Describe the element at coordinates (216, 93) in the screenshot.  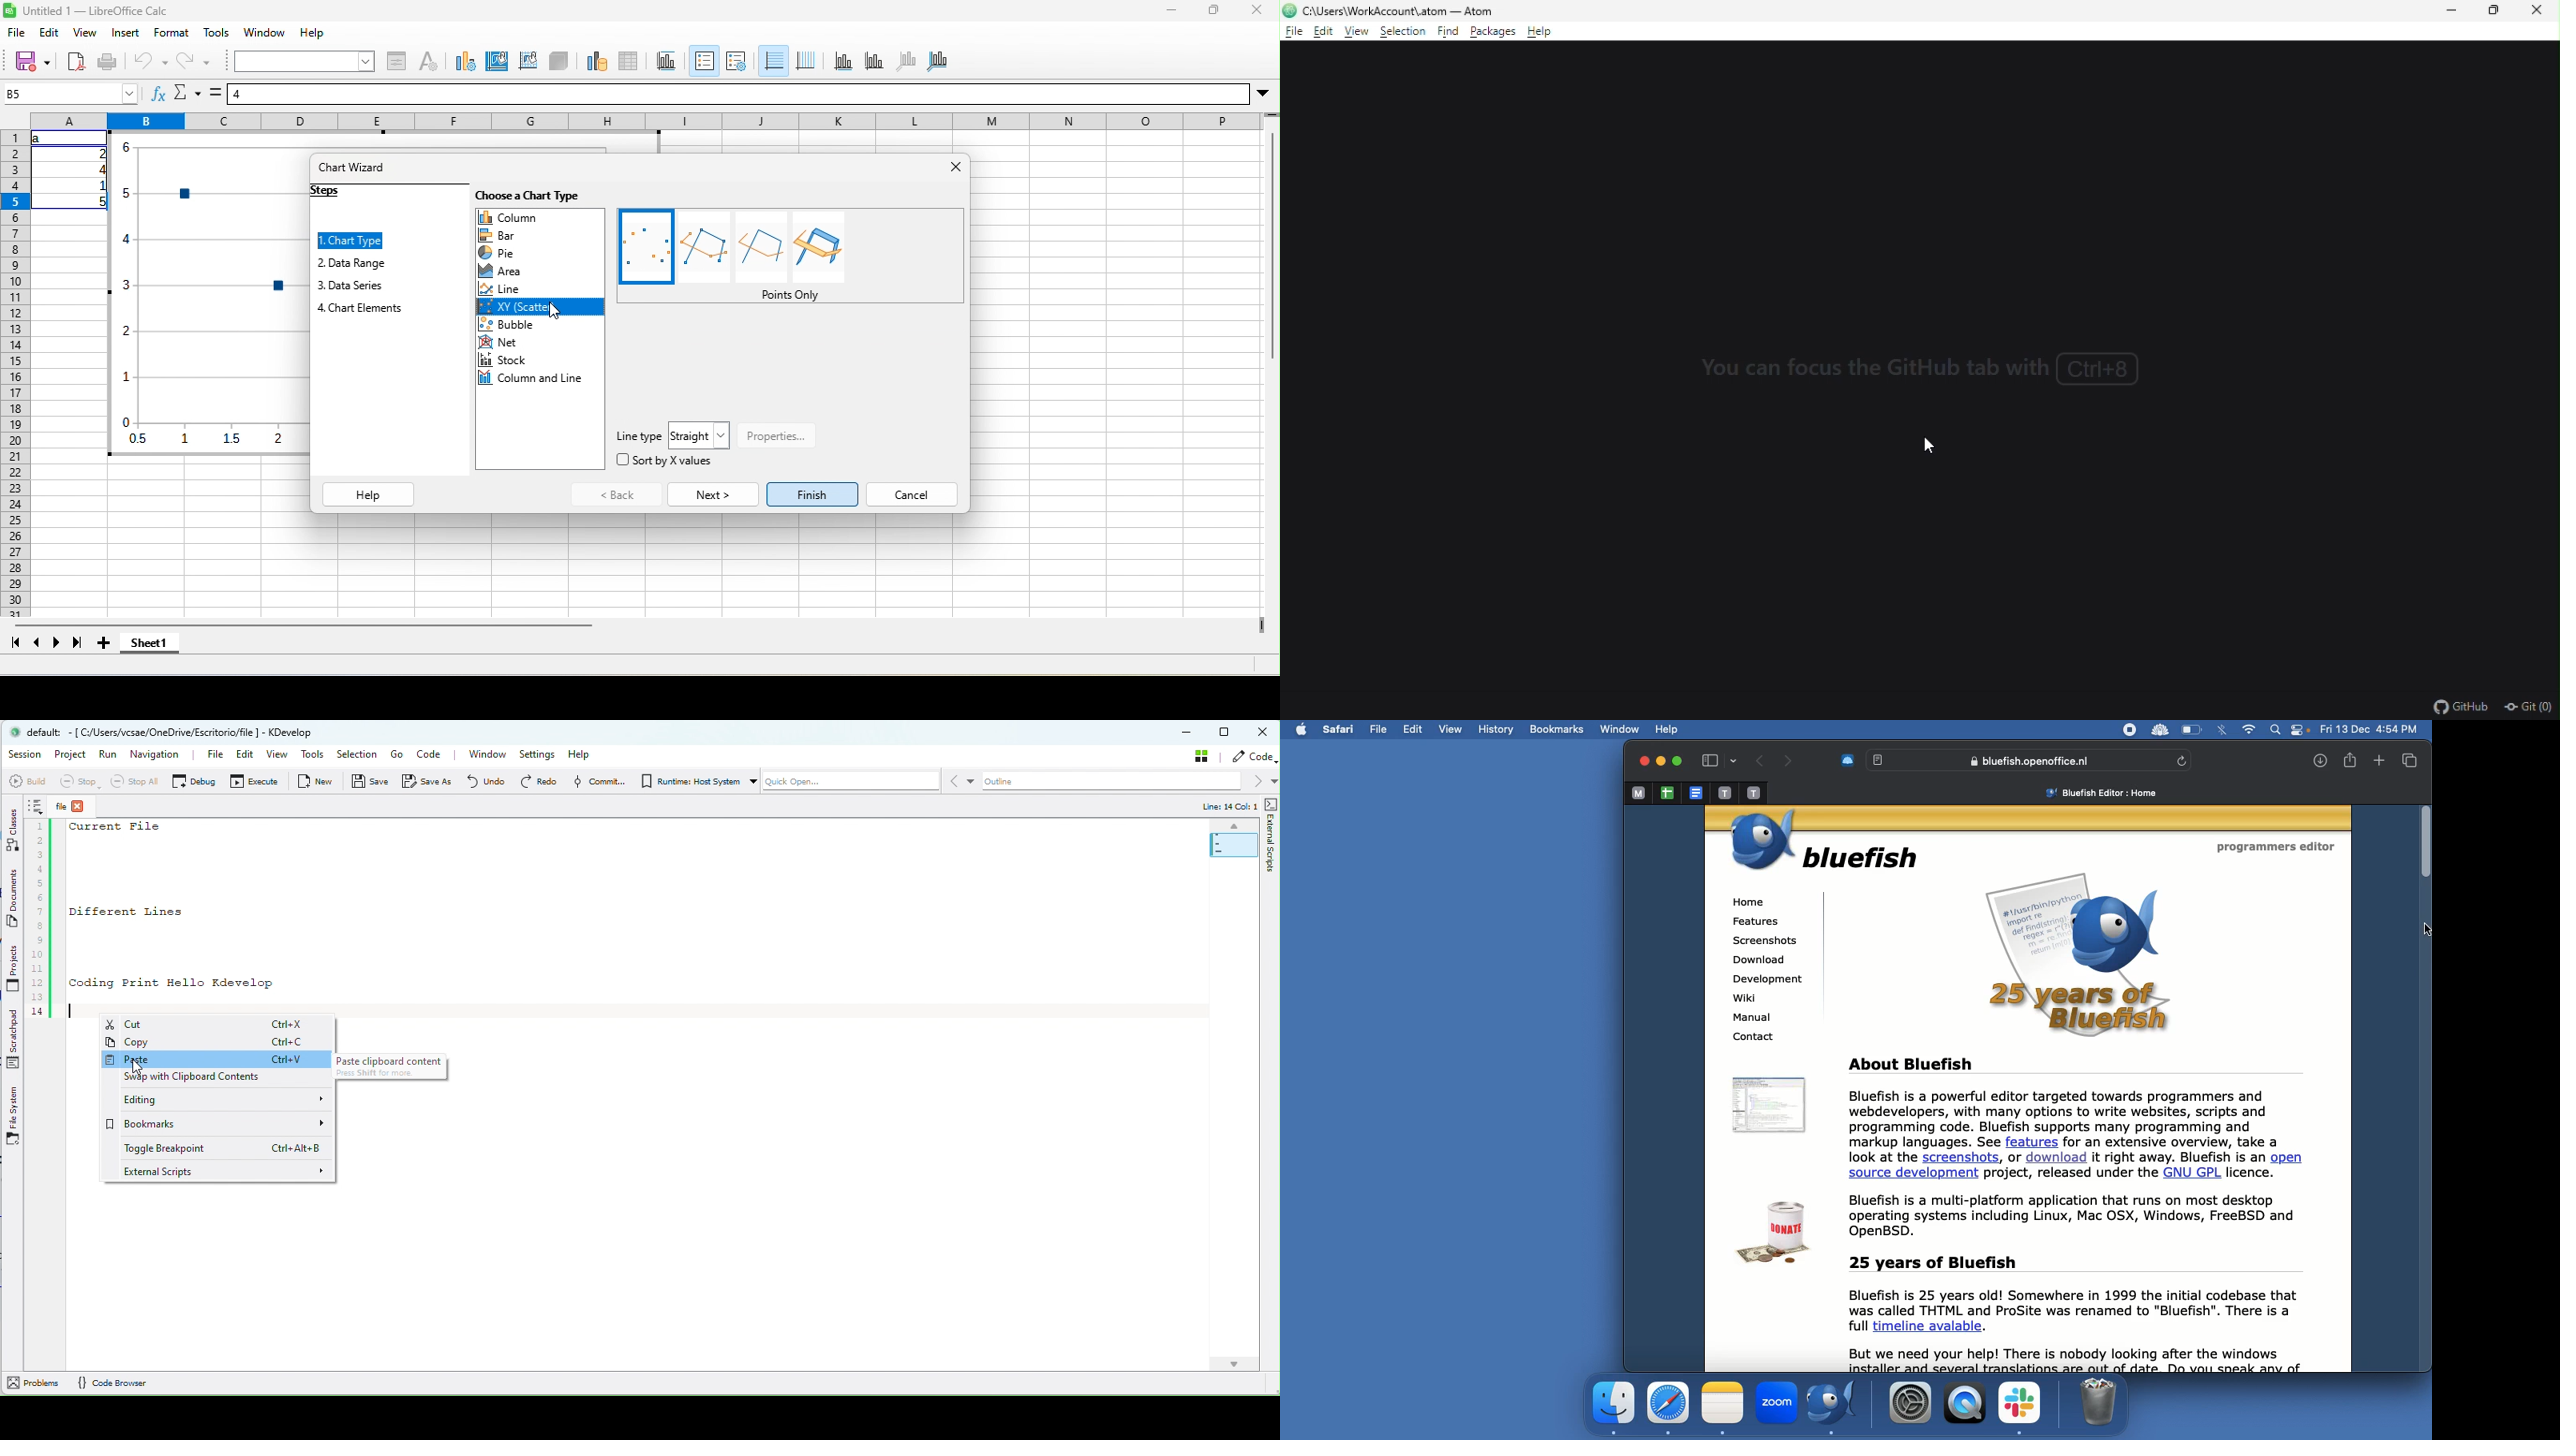
I see `formula` at that location.